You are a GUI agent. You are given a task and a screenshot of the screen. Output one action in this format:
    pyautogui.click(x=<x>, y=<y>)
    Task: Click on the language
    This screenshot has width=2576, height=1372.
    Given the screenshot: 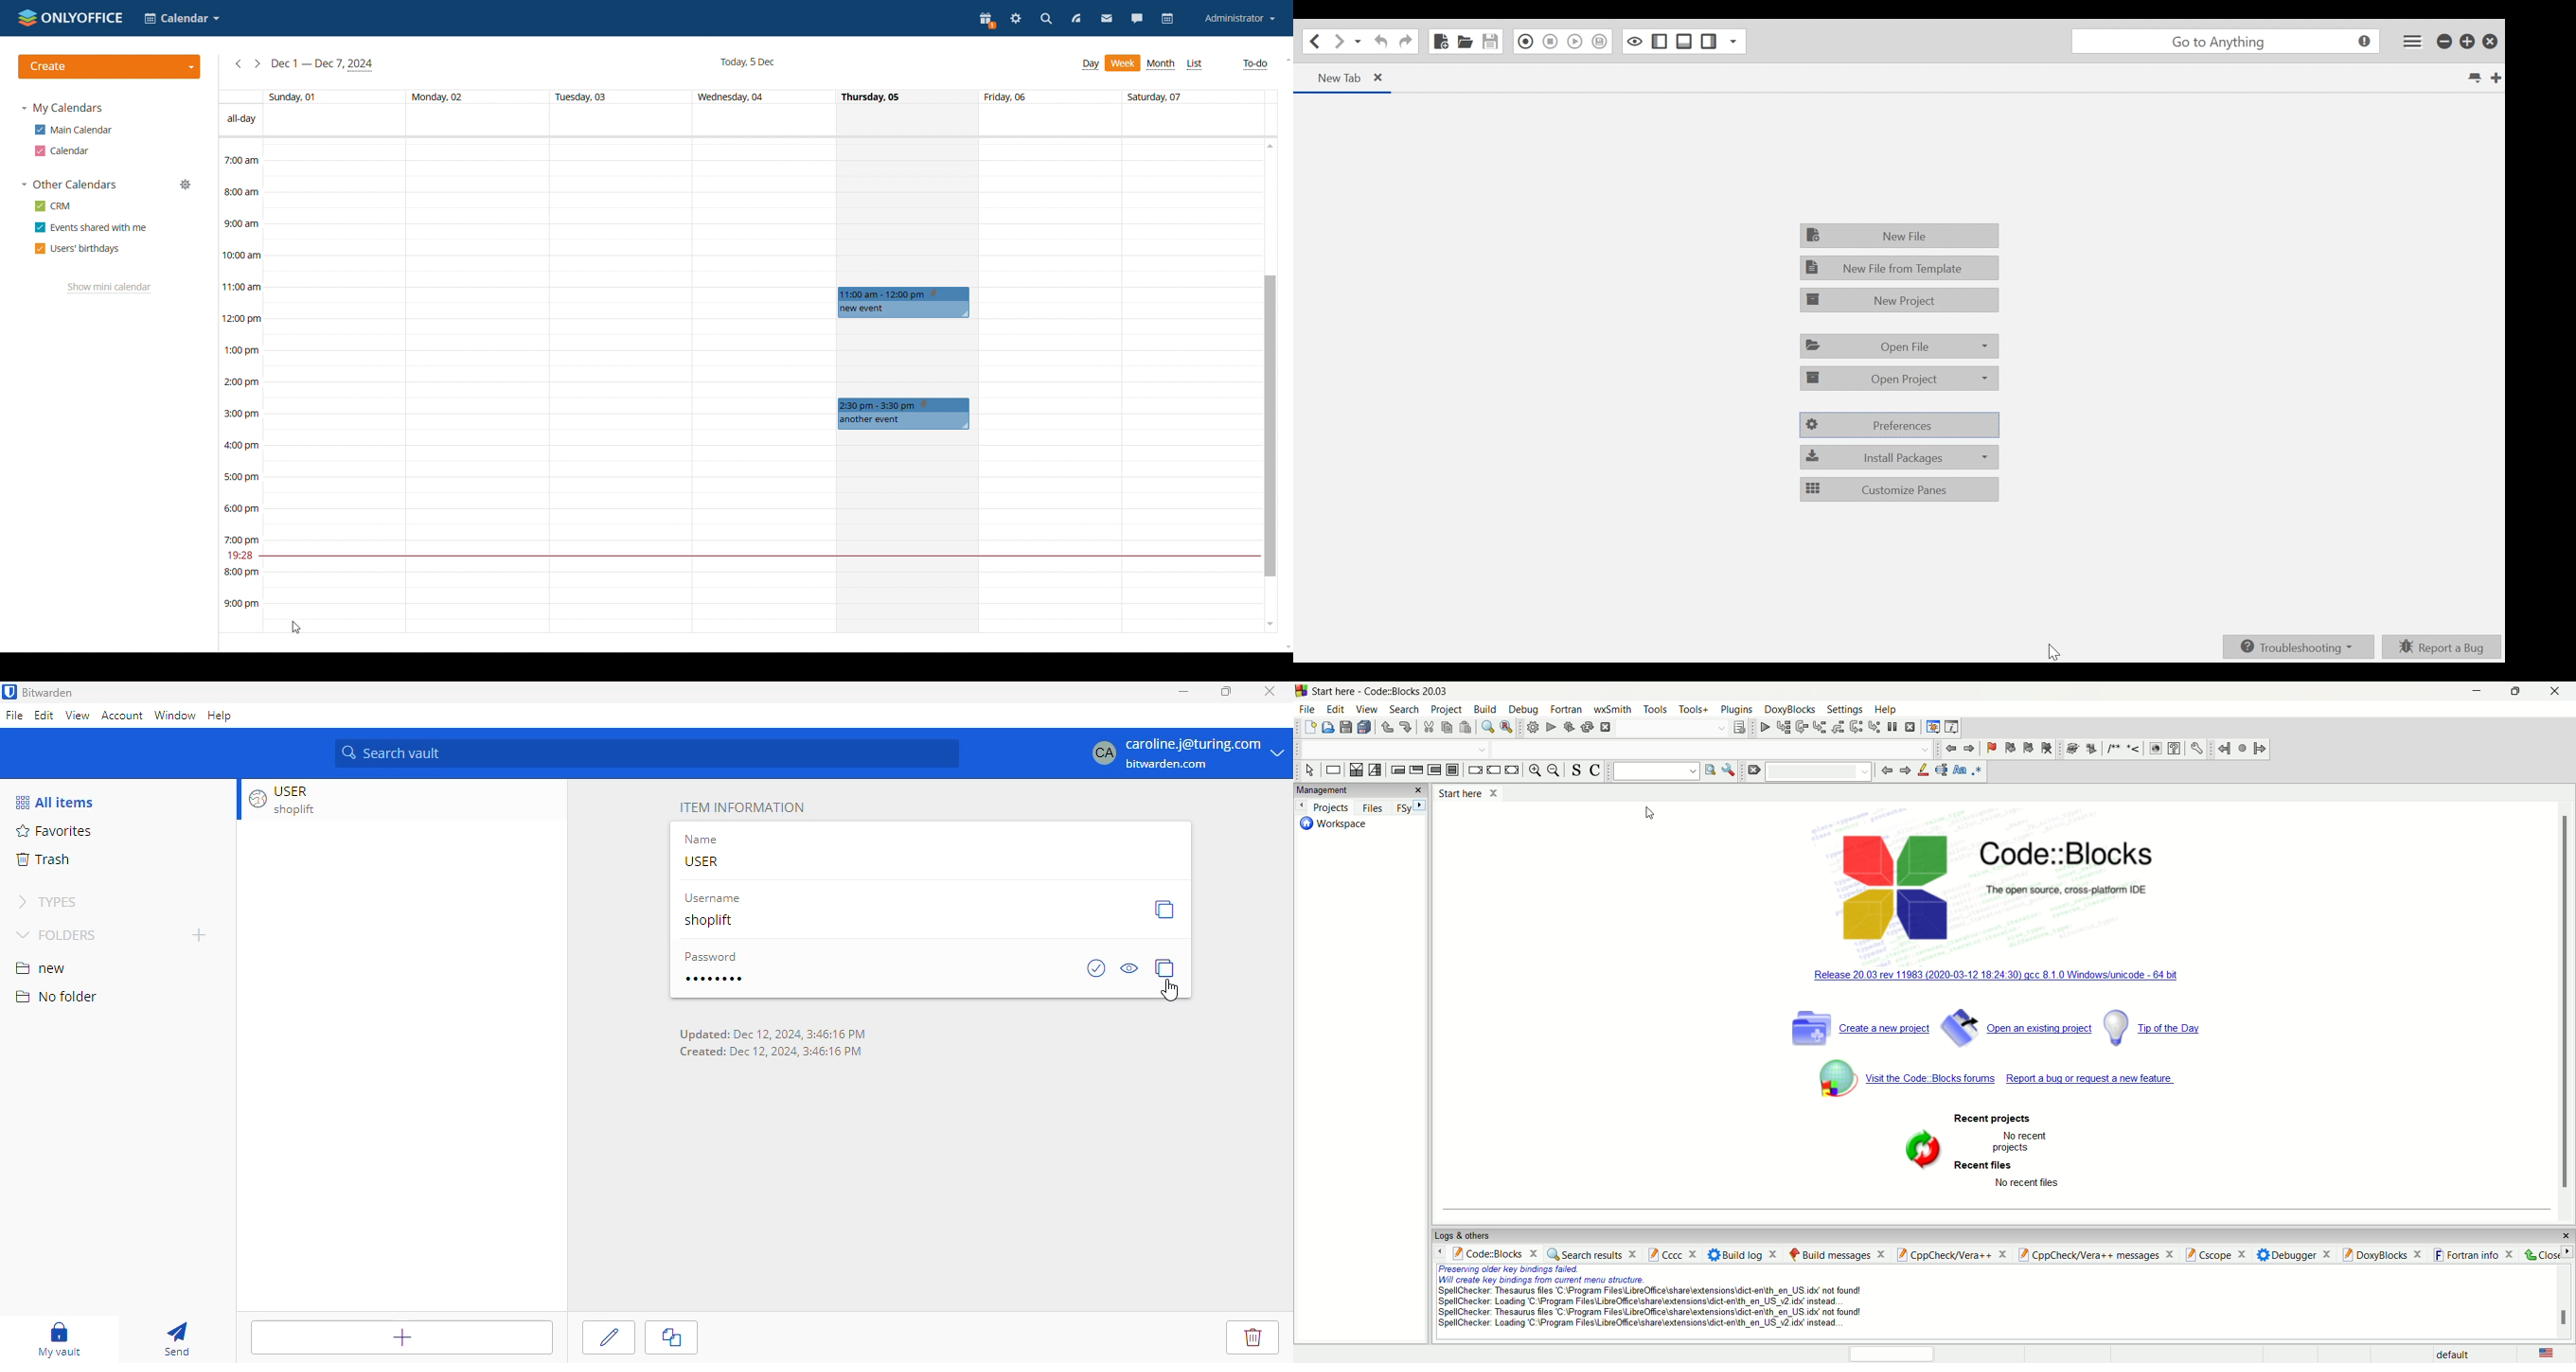 What is the action you would take?
    pyautogui.click(x=2548, y=1354)
    